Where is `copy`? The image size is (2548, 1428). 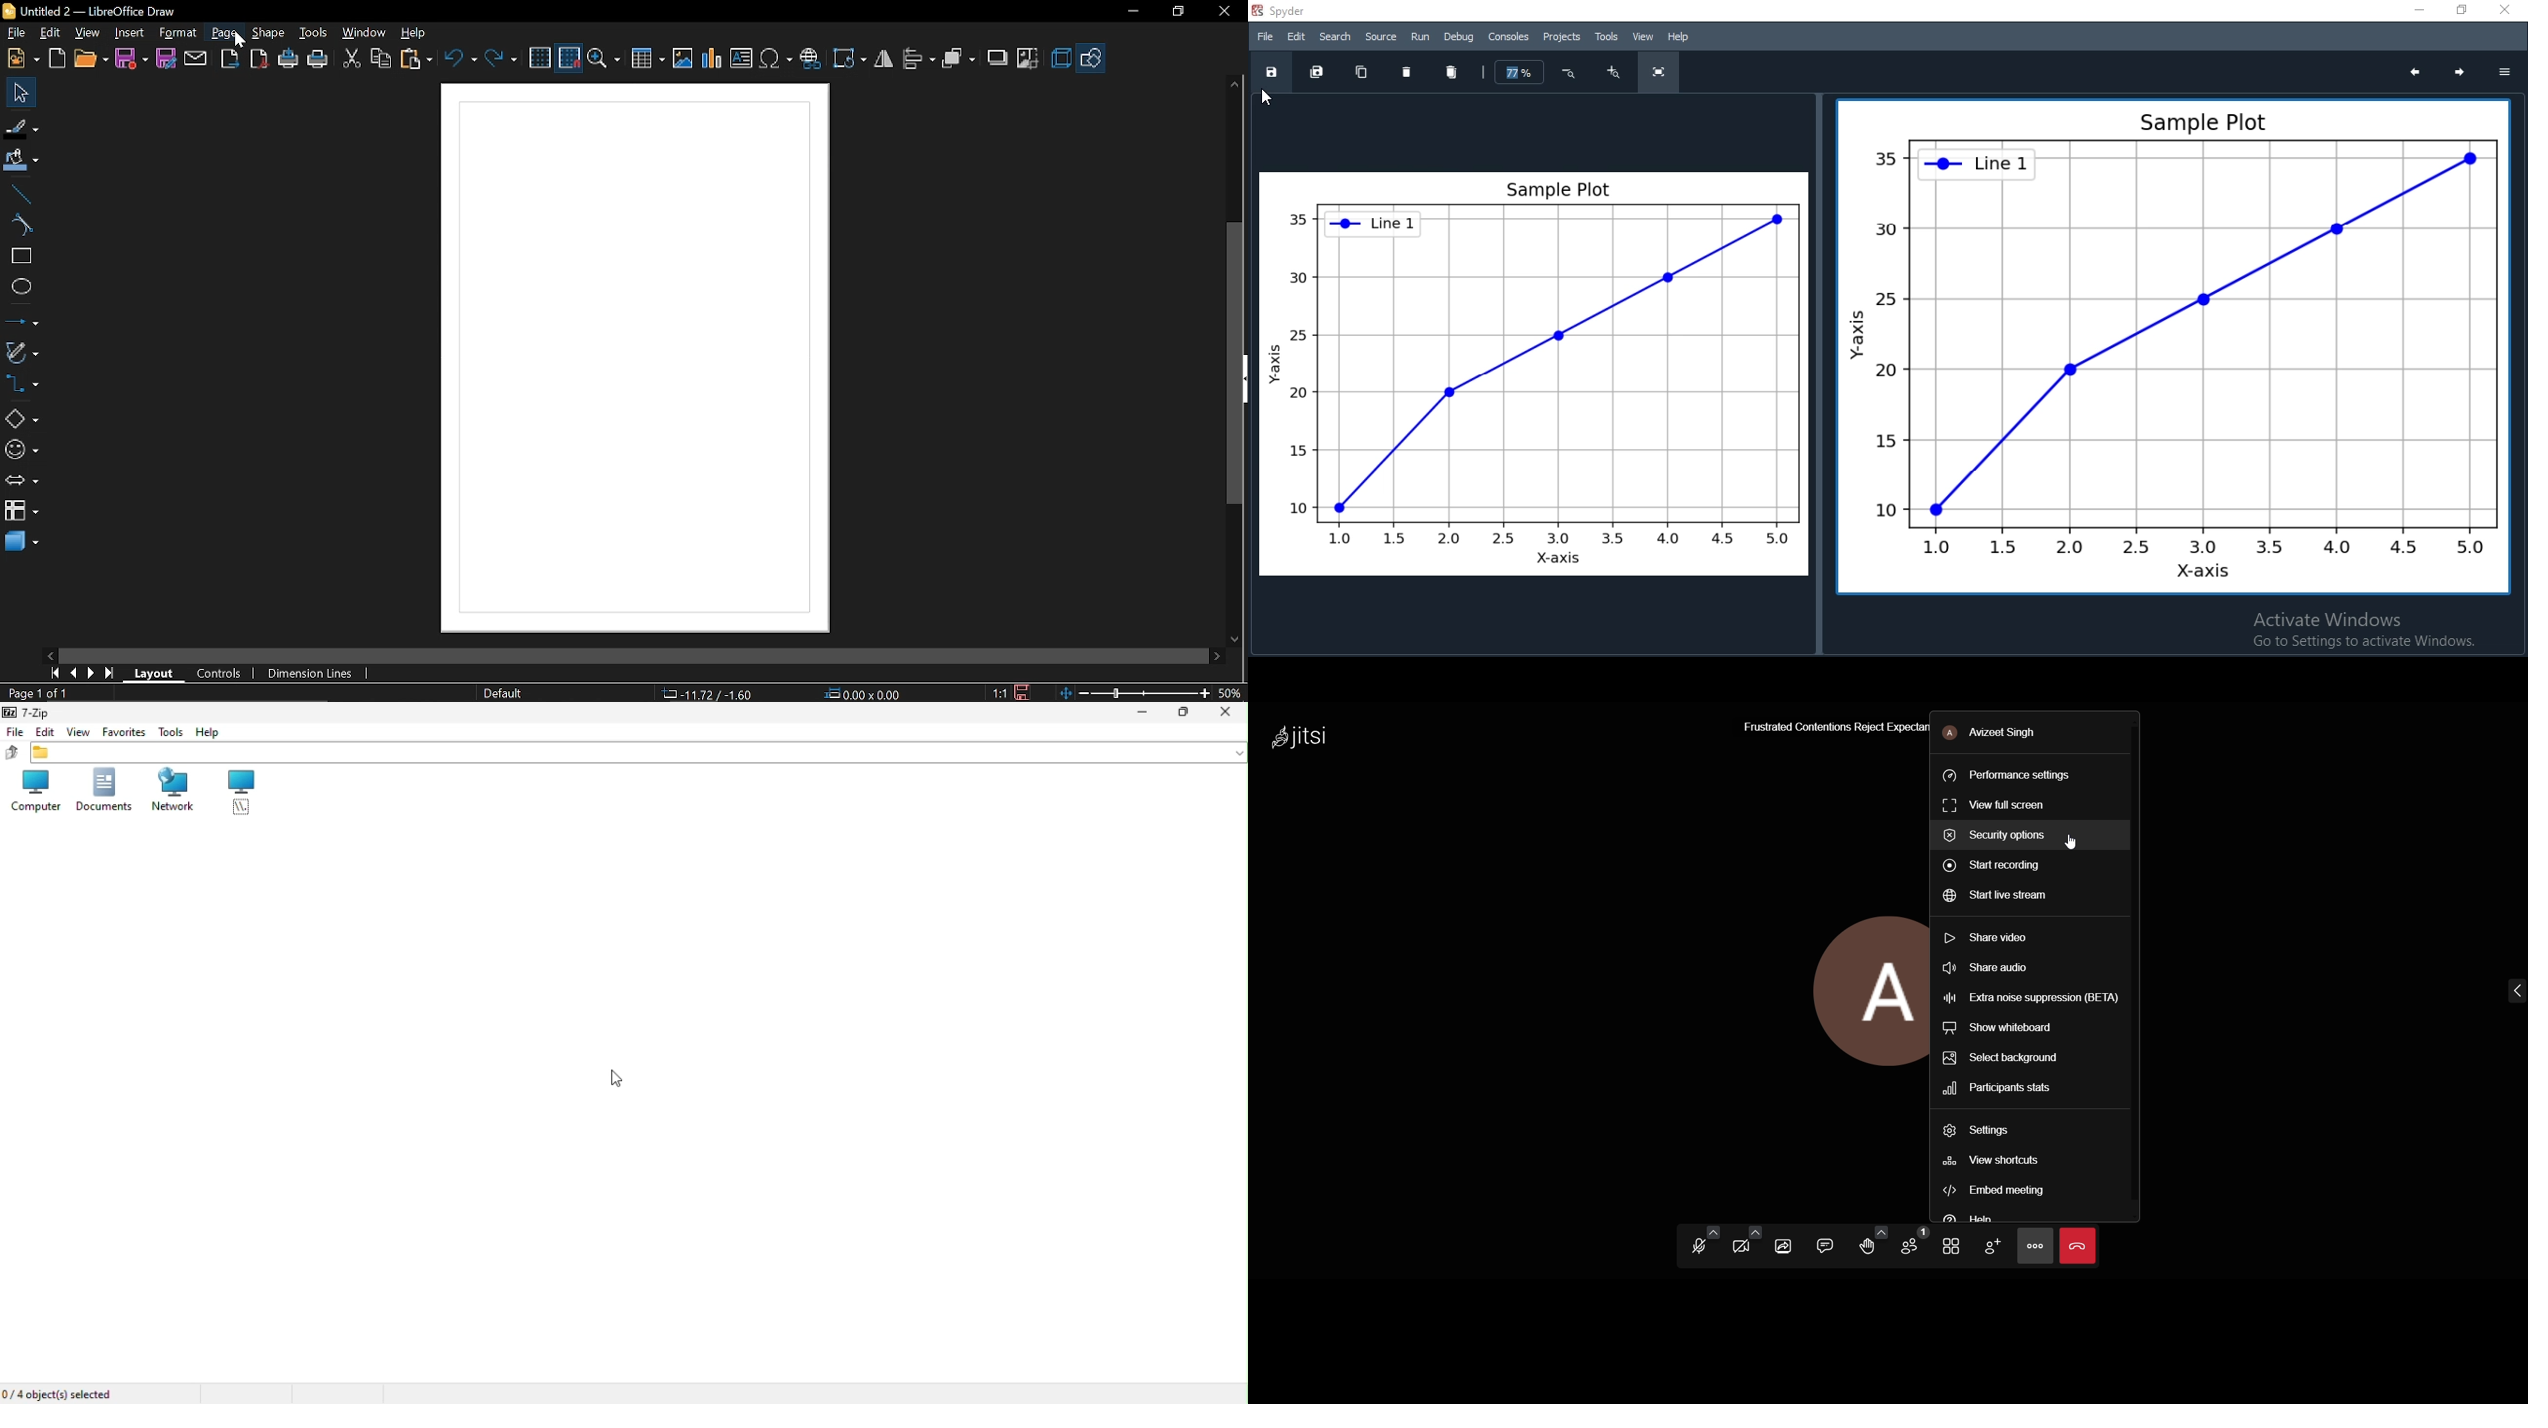 copy is located at coordinates (1360, 72).